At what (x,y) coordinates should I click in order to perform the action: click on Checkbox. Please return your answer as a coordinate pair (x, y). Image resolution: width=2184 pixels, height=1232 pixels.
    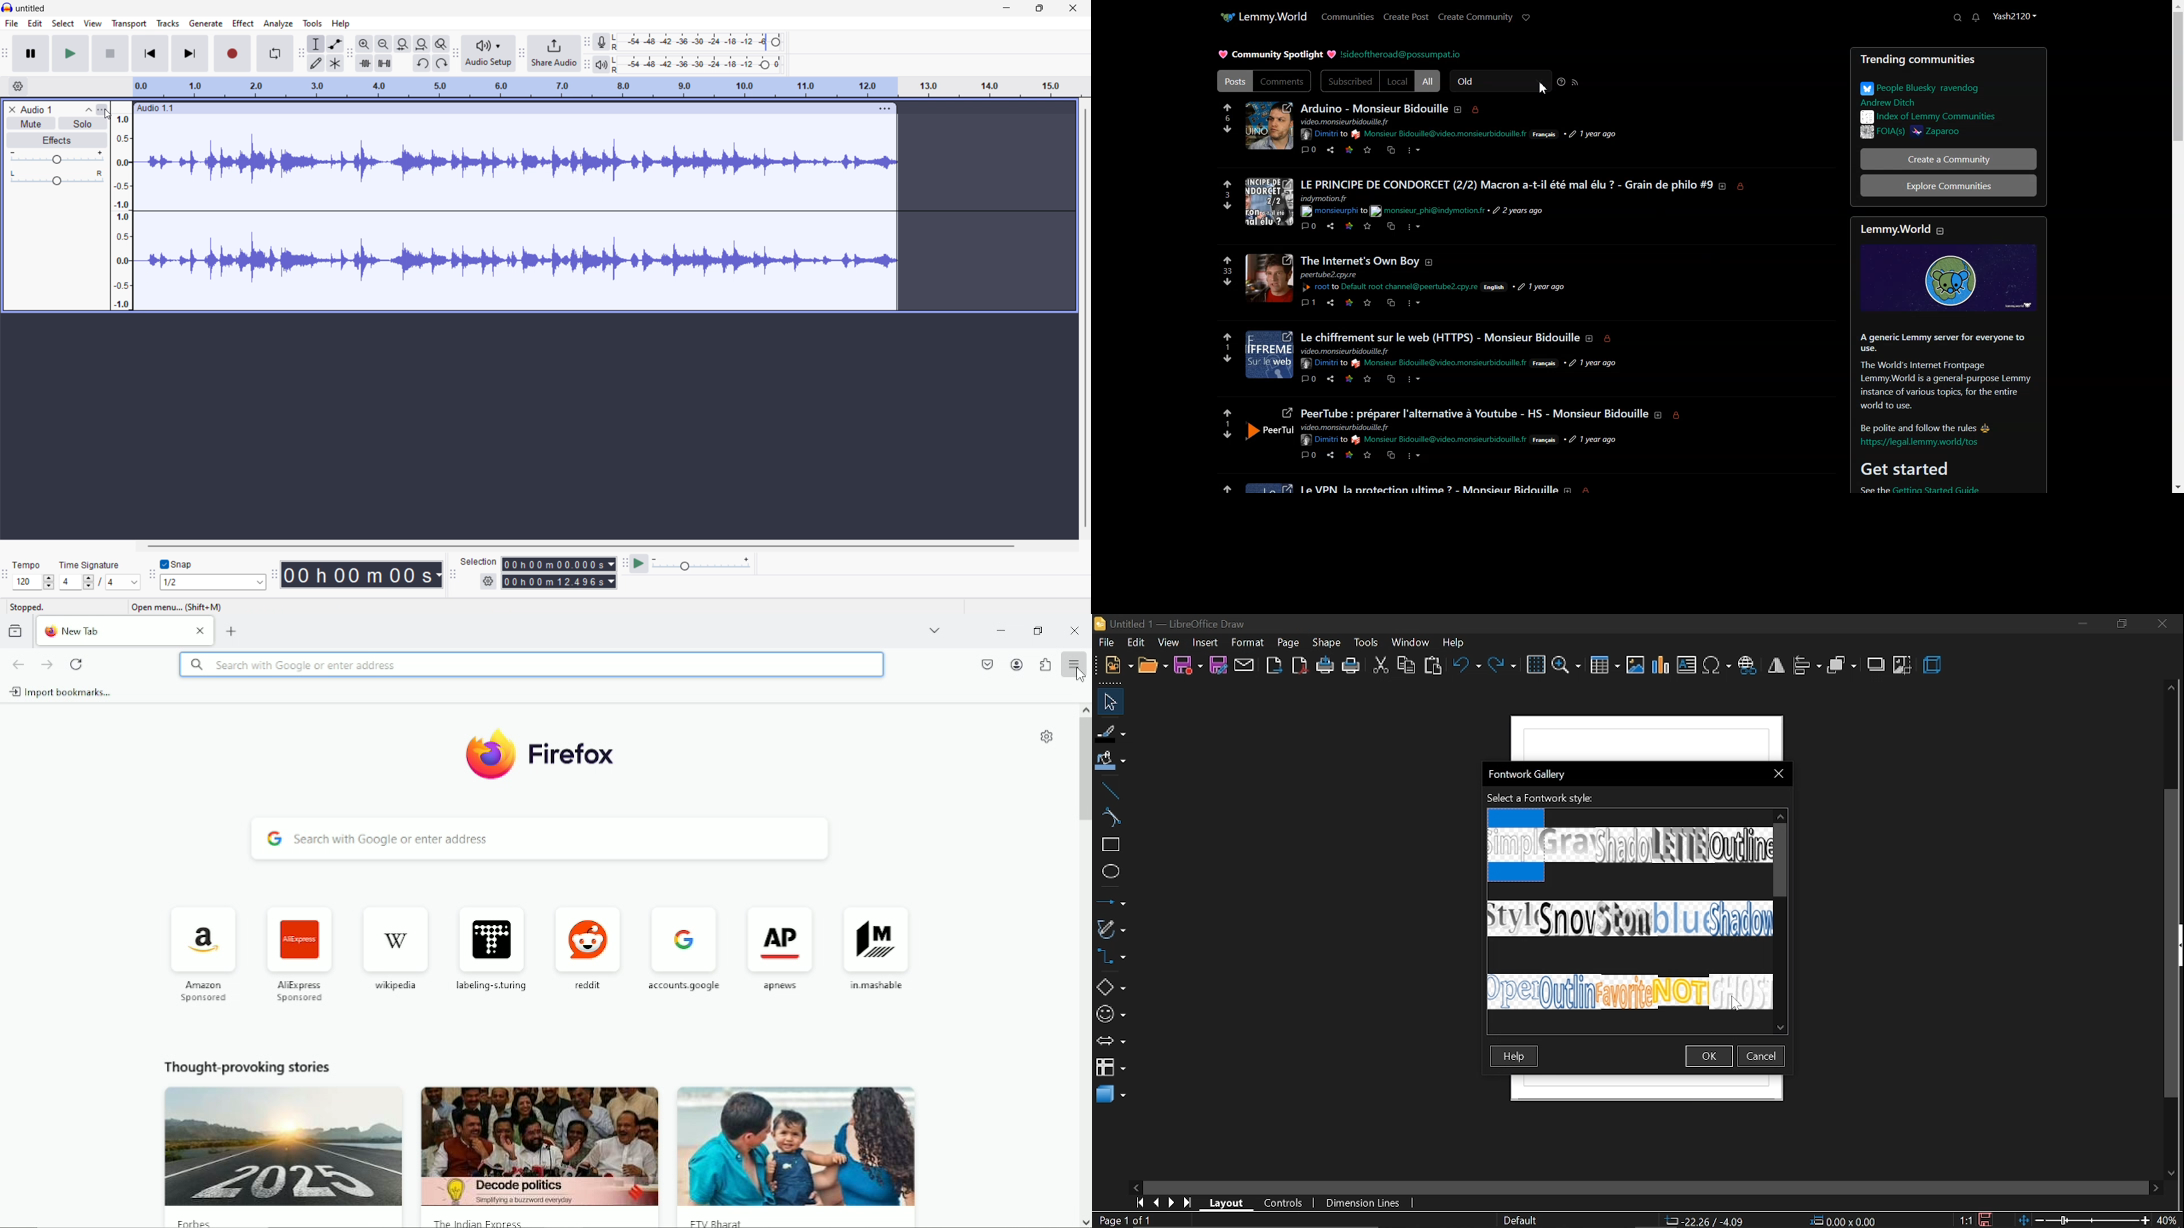
    Looking at the image, I should click on (163, 565).